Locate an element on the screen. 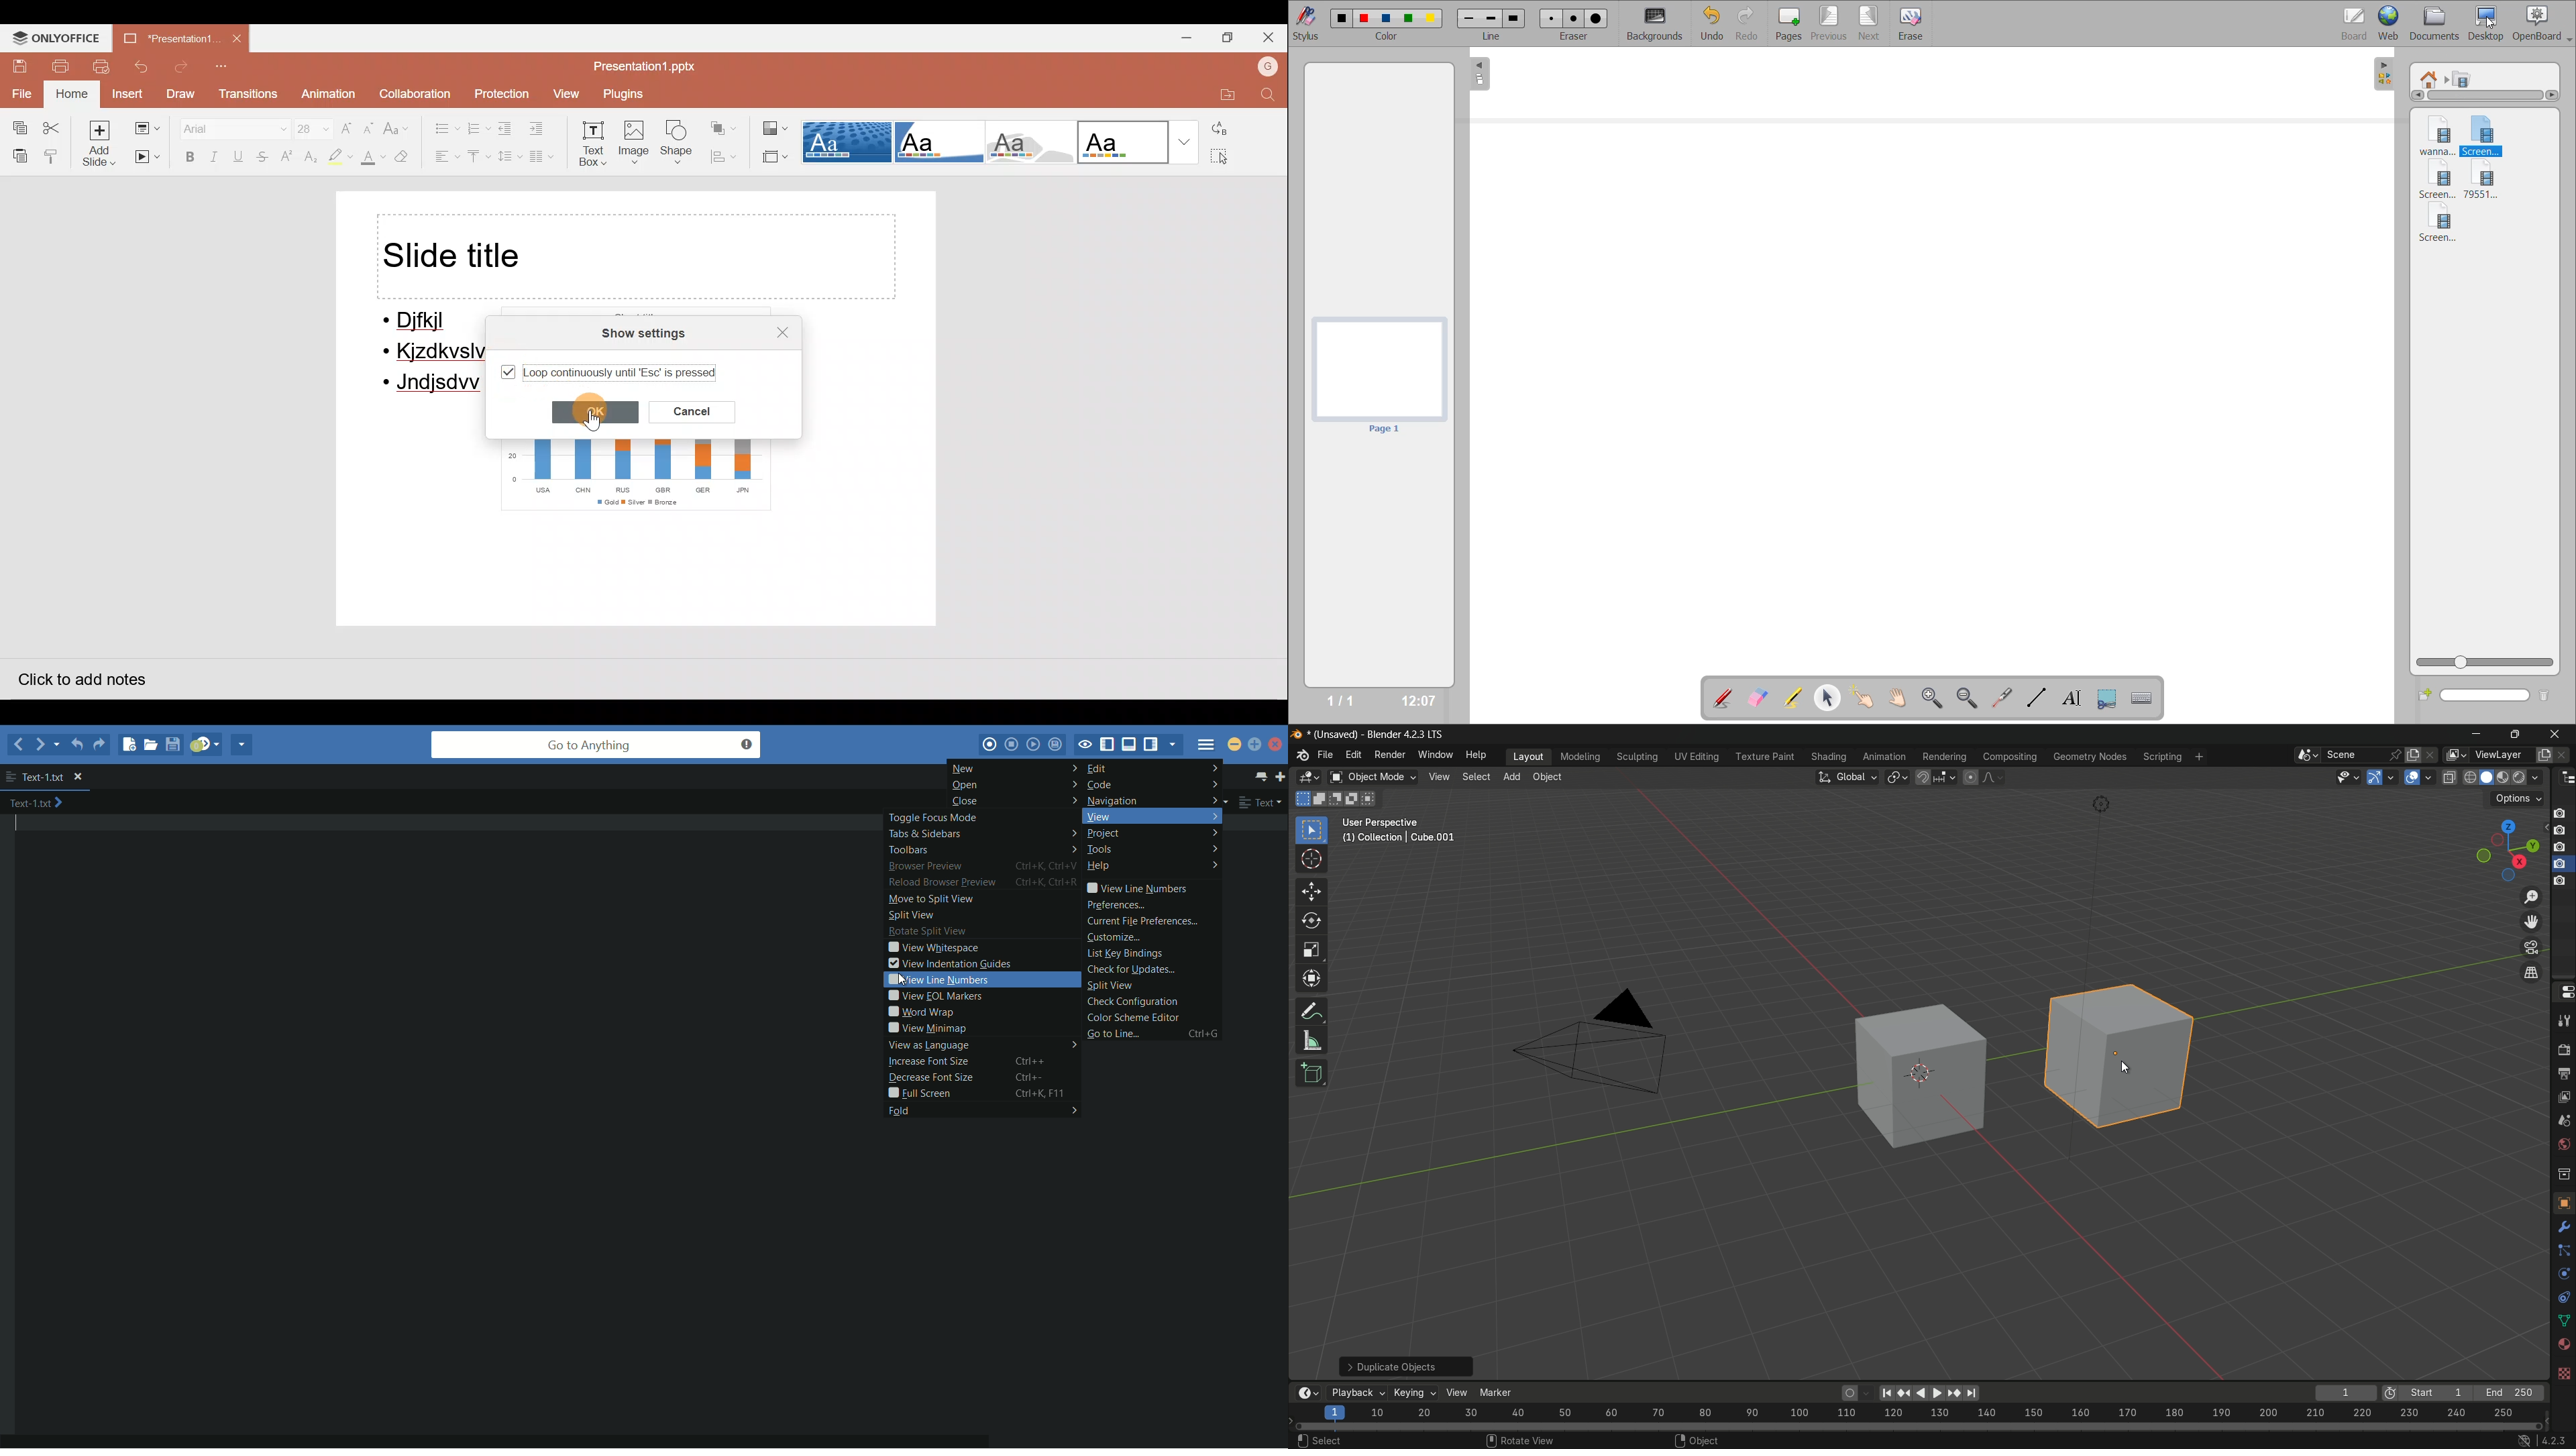 This screenshot has height=1456, width=2576. transform pivot point is located at coordinates (1897, 777).